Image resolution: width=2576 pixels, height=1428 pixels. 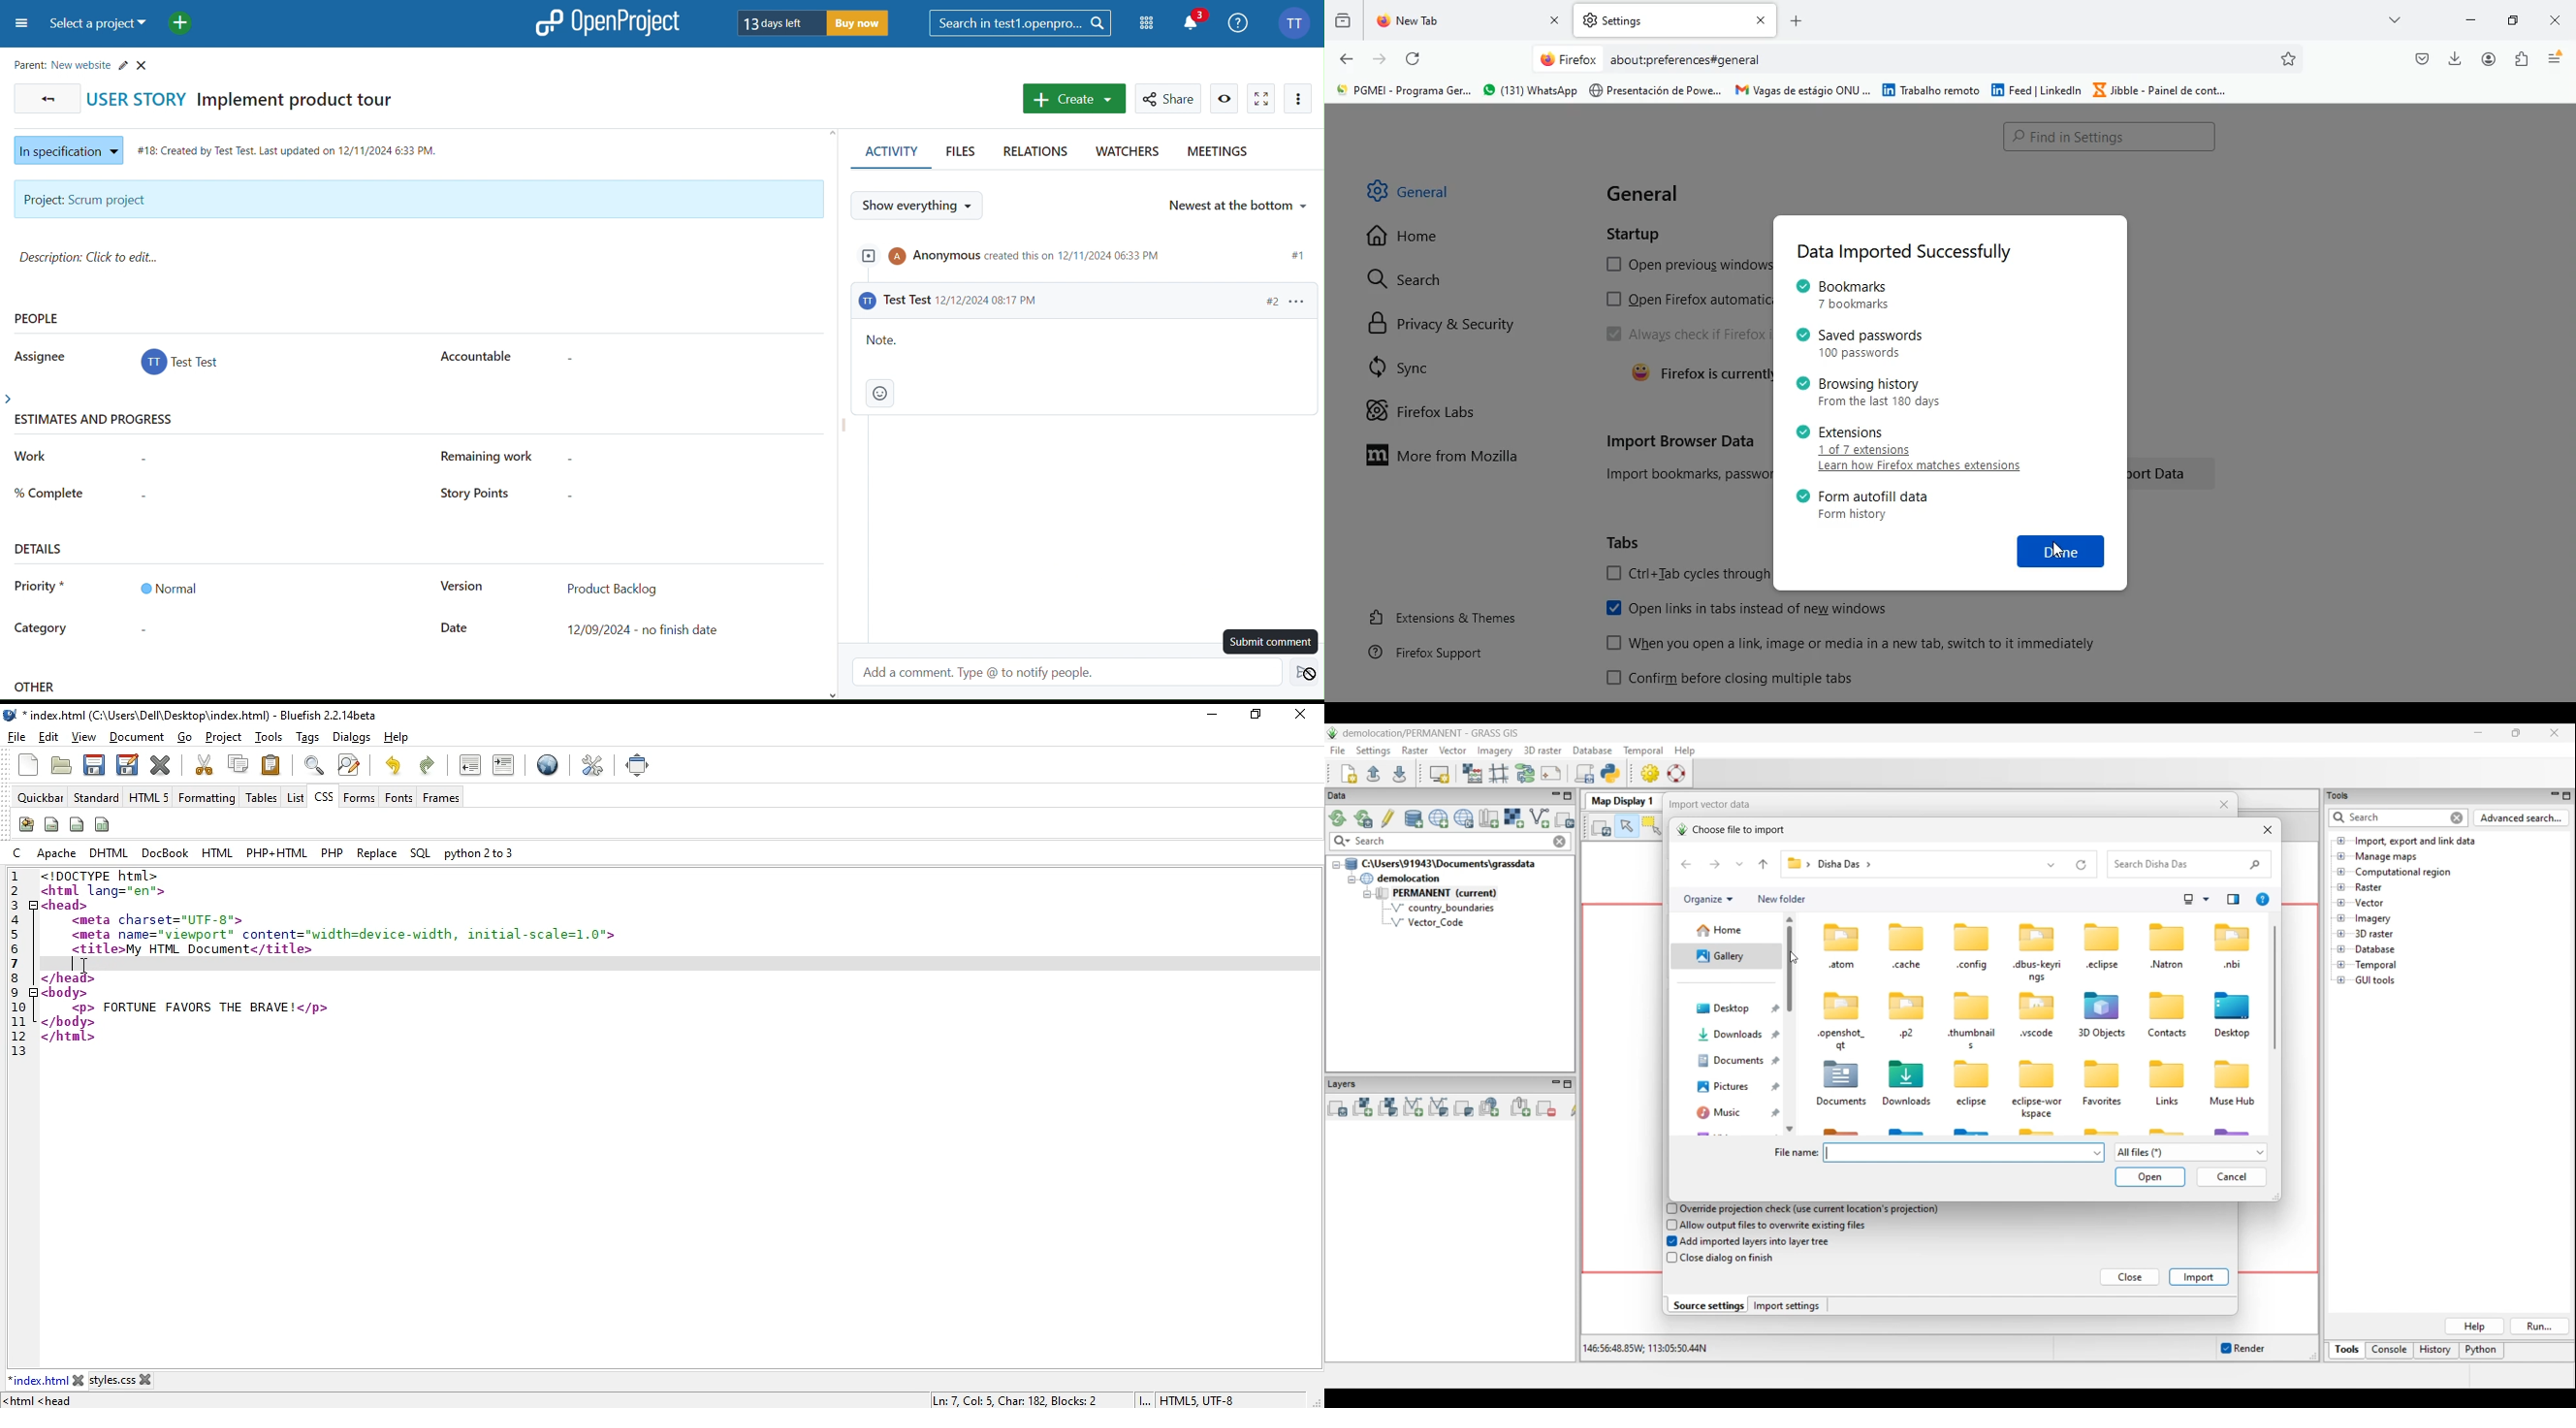 What do you see at coordinates (1638, 231) in the screenshot?
I see `startup` at bounding box center [1638, 231].